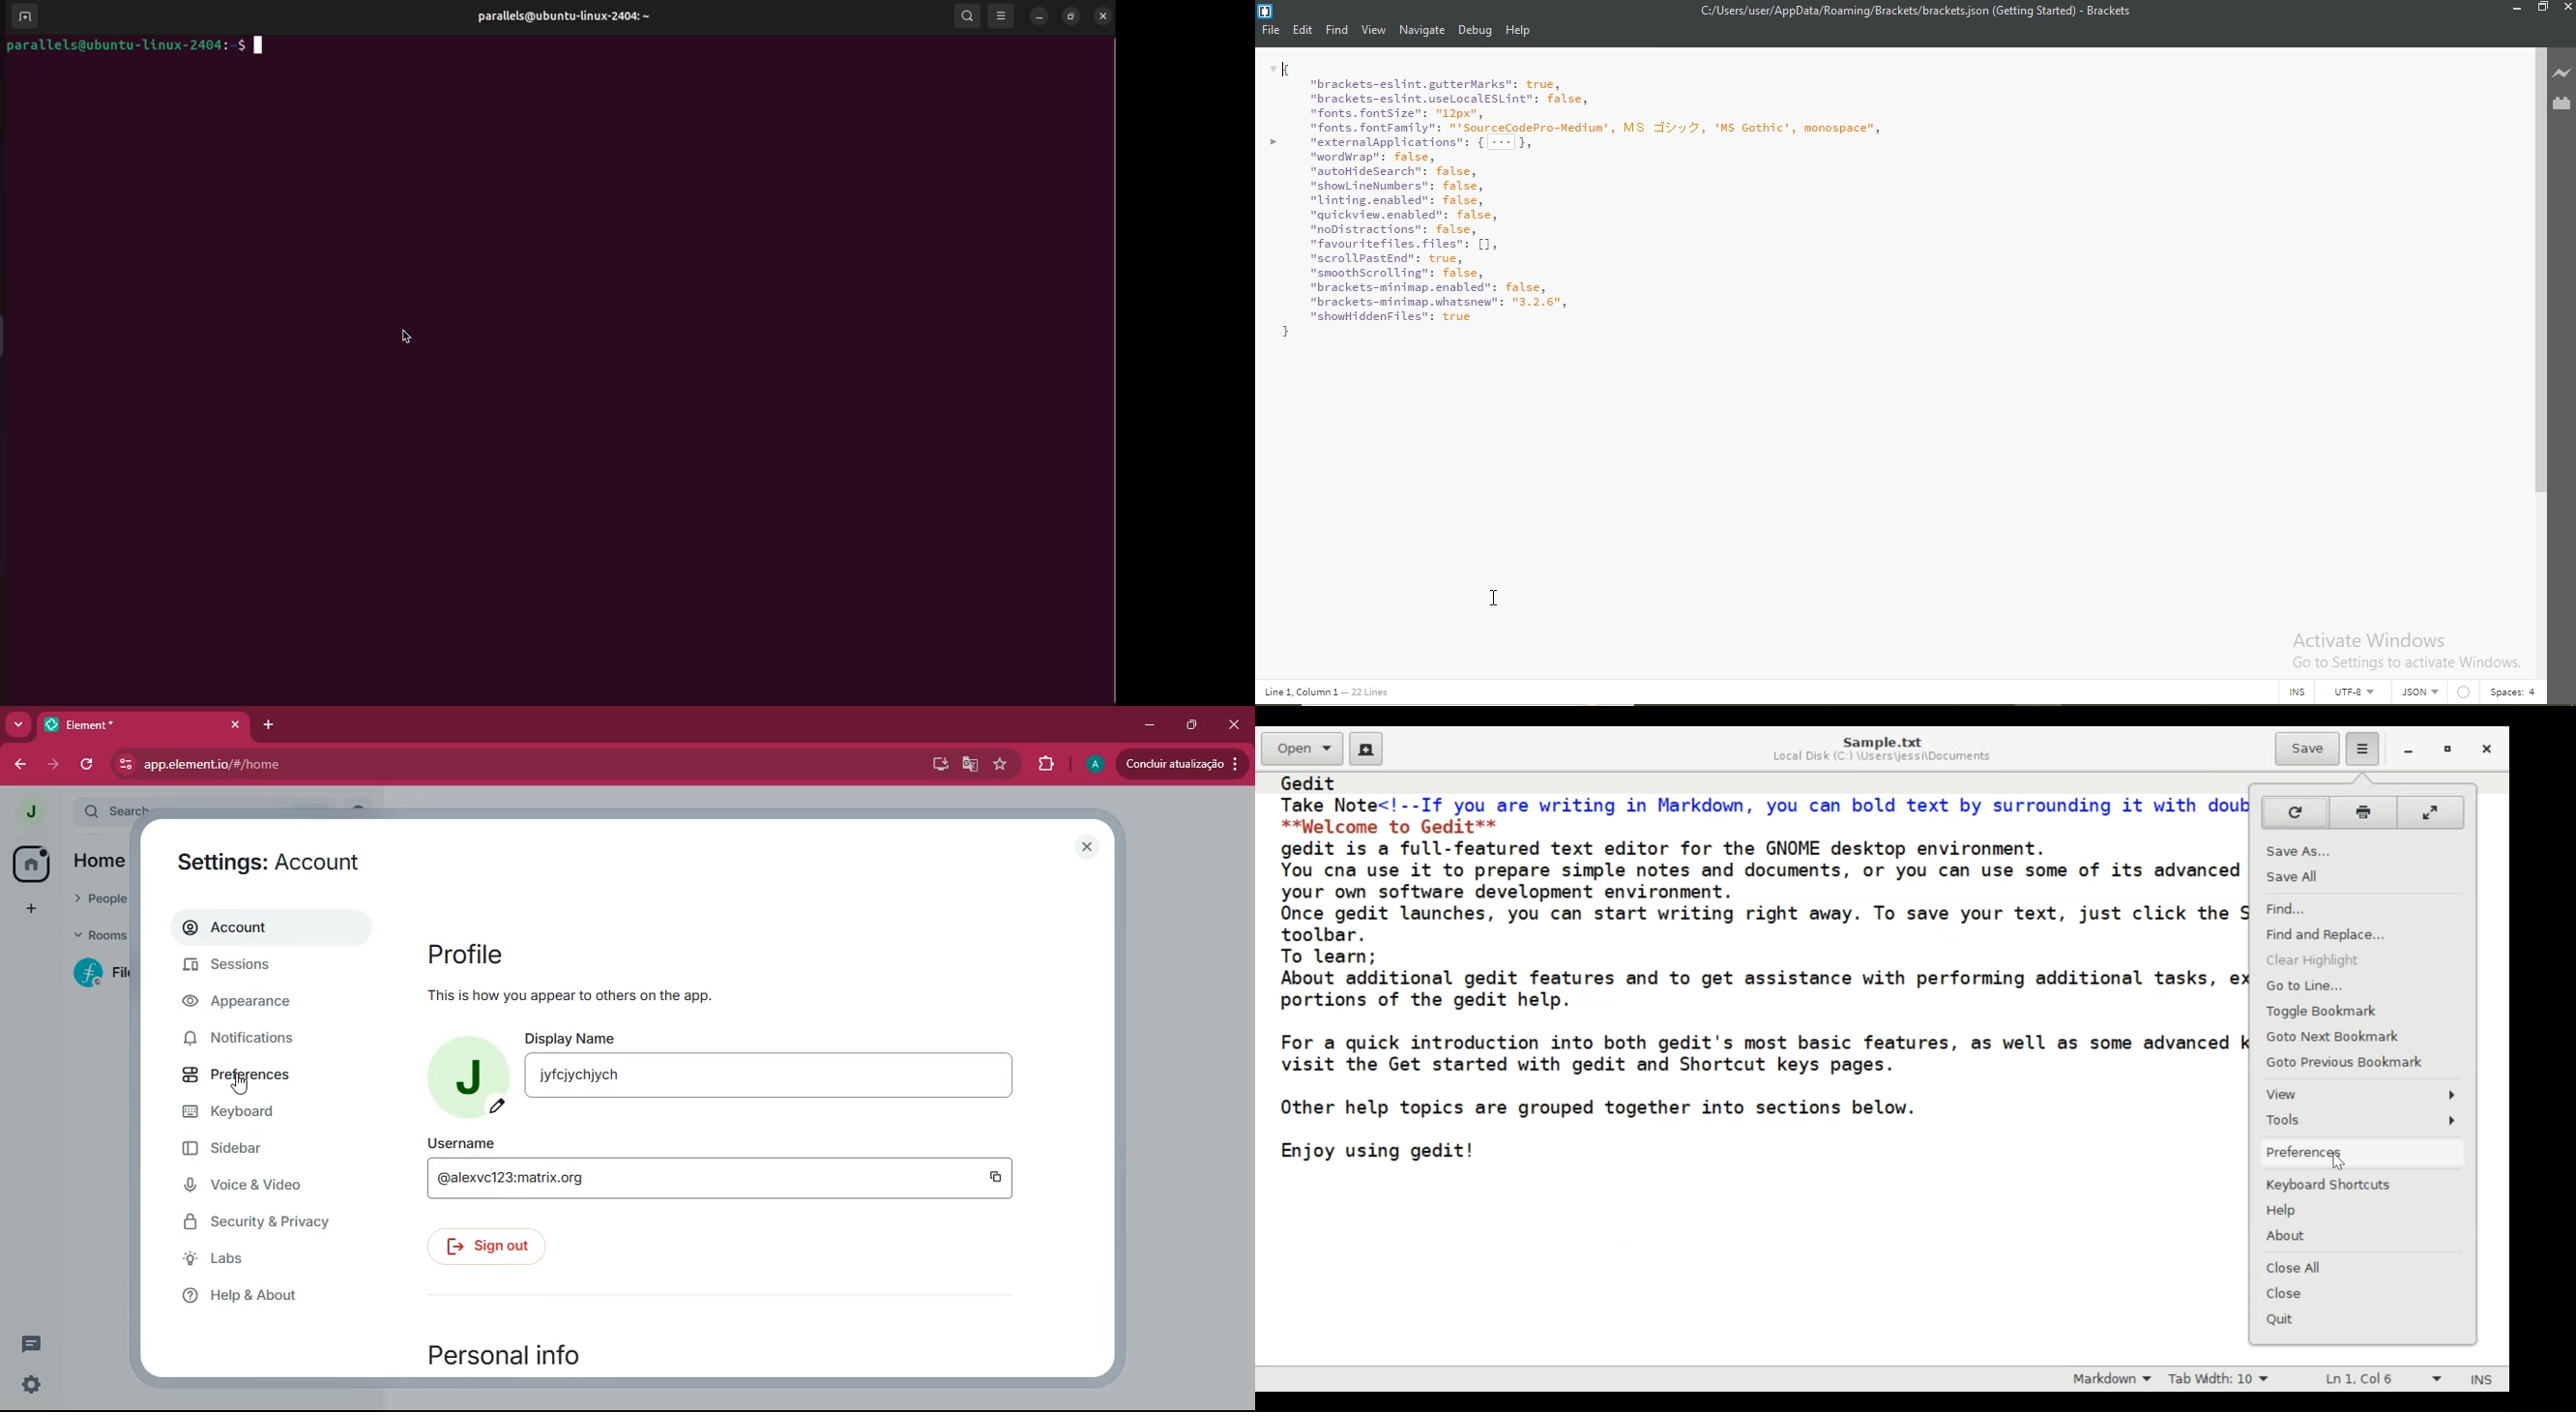 This screenshot has width=2576, height=1428. I want to click on Keyboard shortcuts, so click(2336, 1187).